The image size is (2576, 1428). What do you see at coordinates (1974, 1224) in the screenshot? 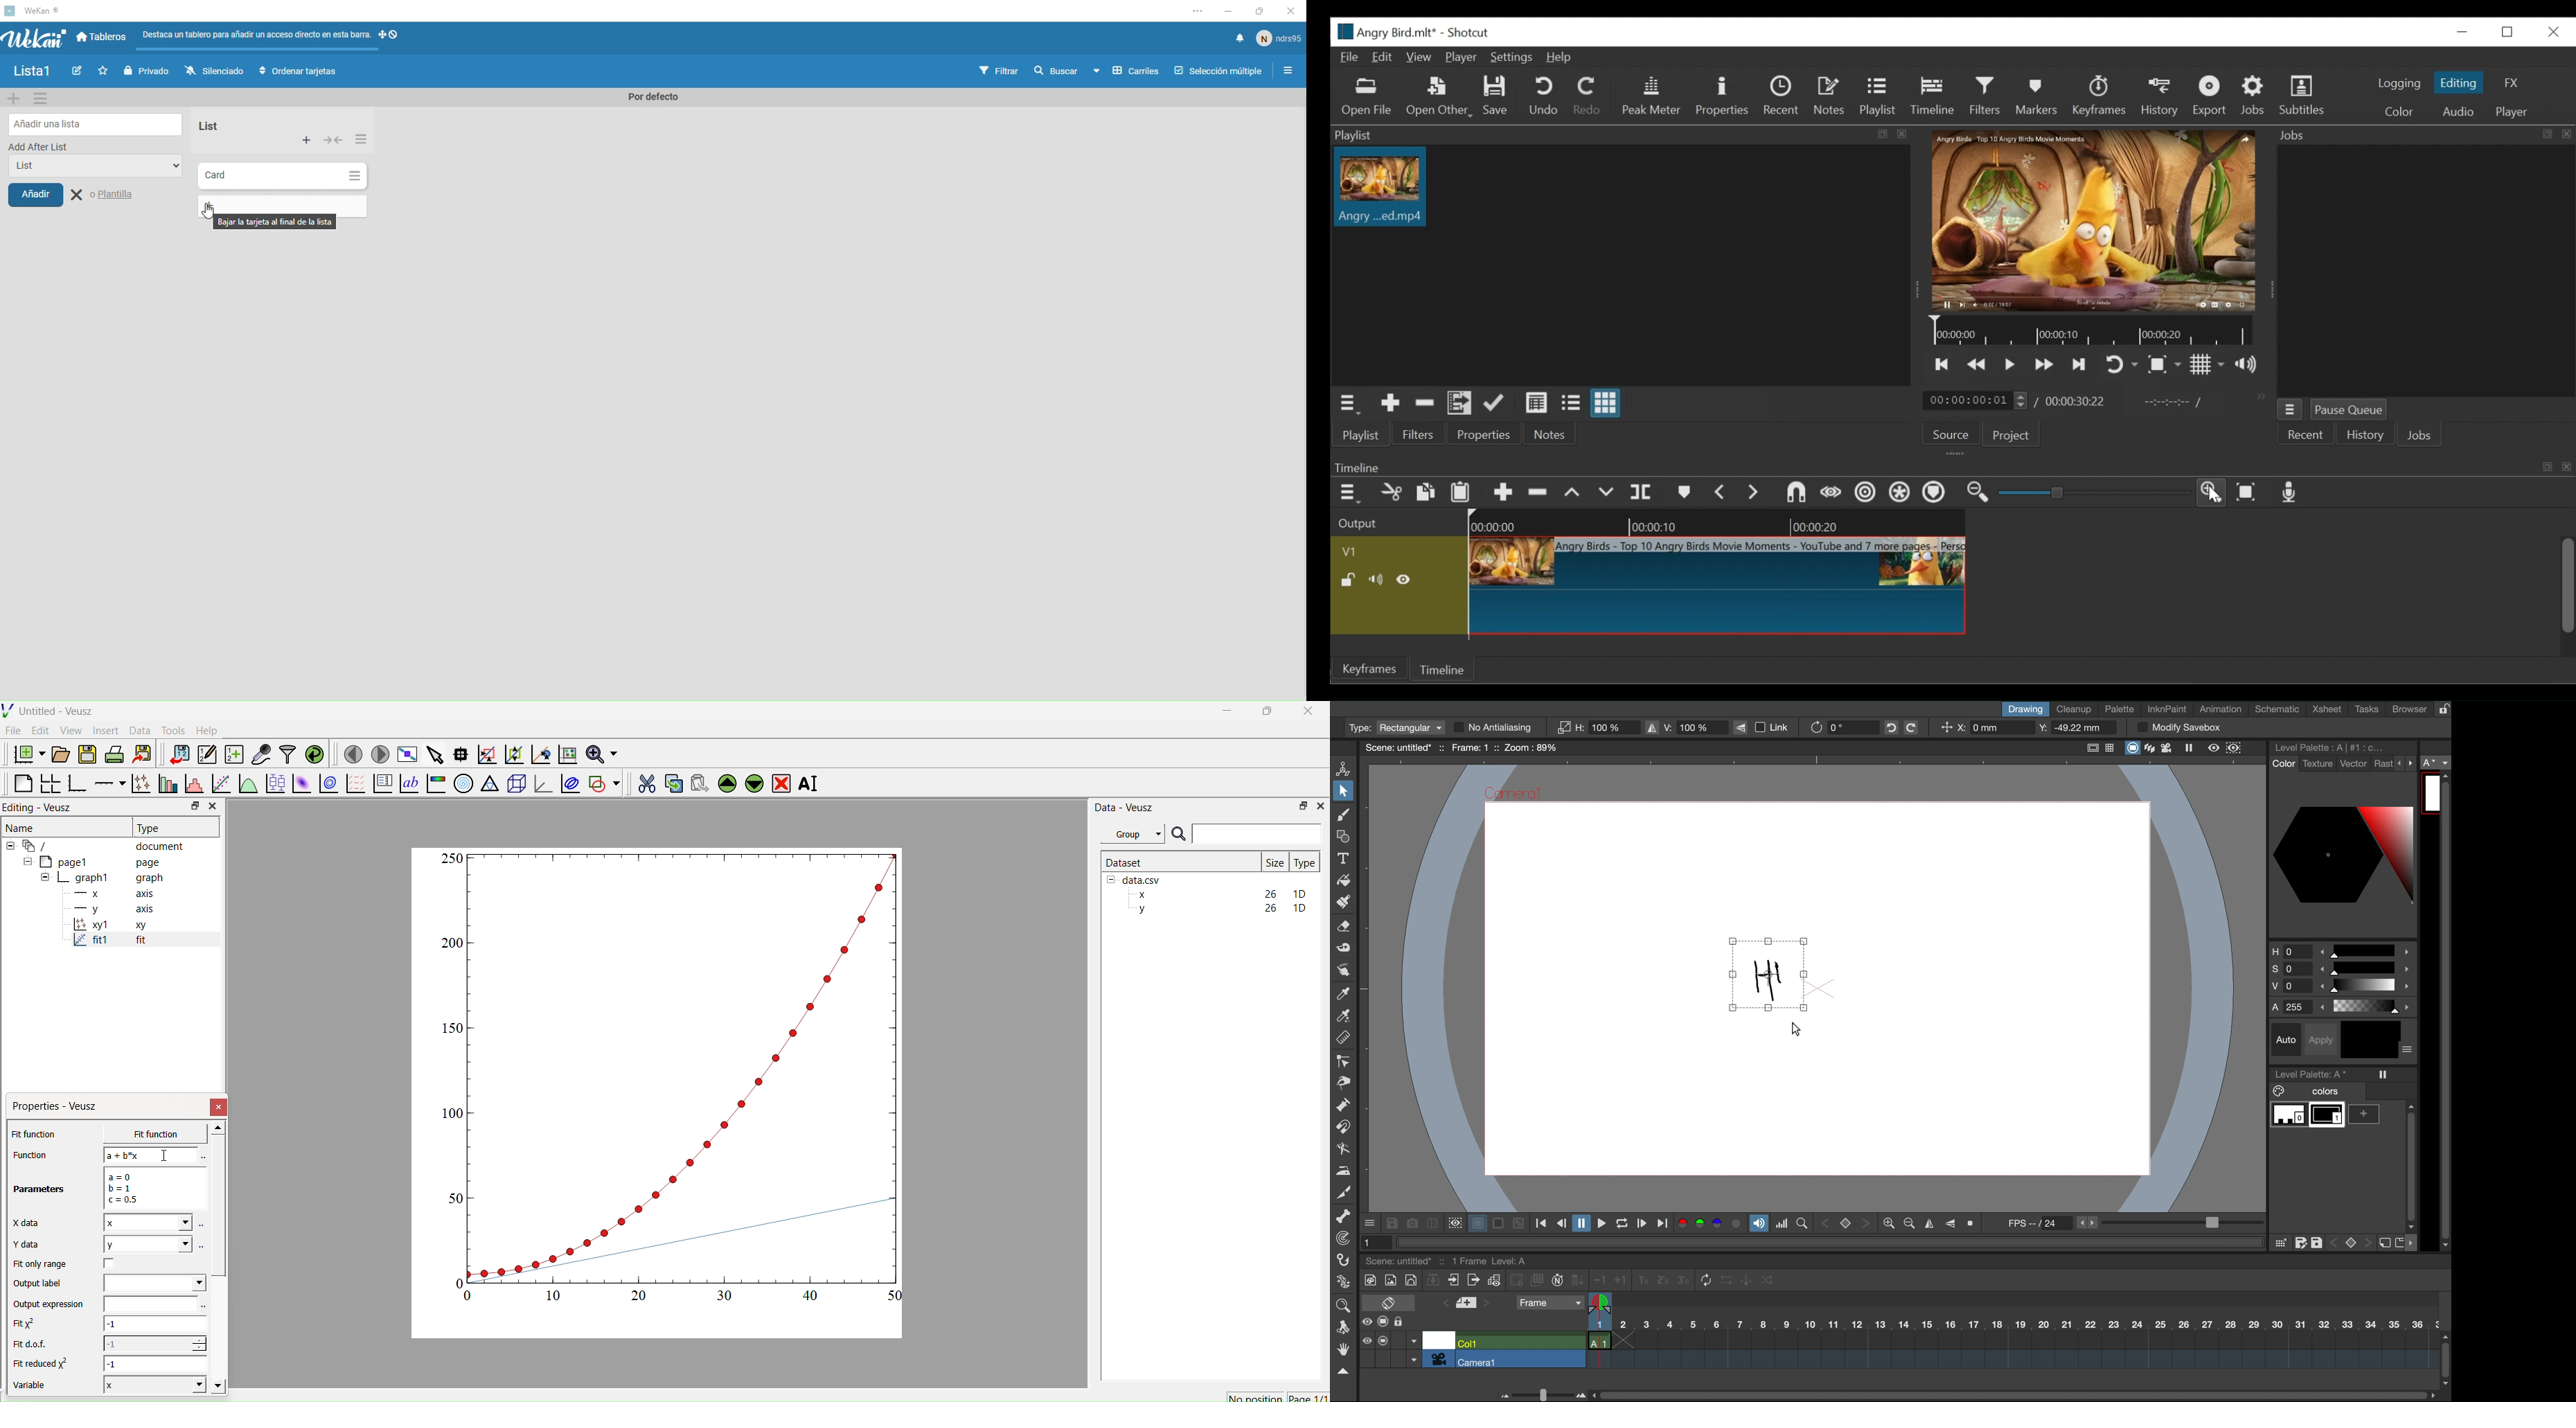
I see `reset view` at bounding box center [1974, 1224].